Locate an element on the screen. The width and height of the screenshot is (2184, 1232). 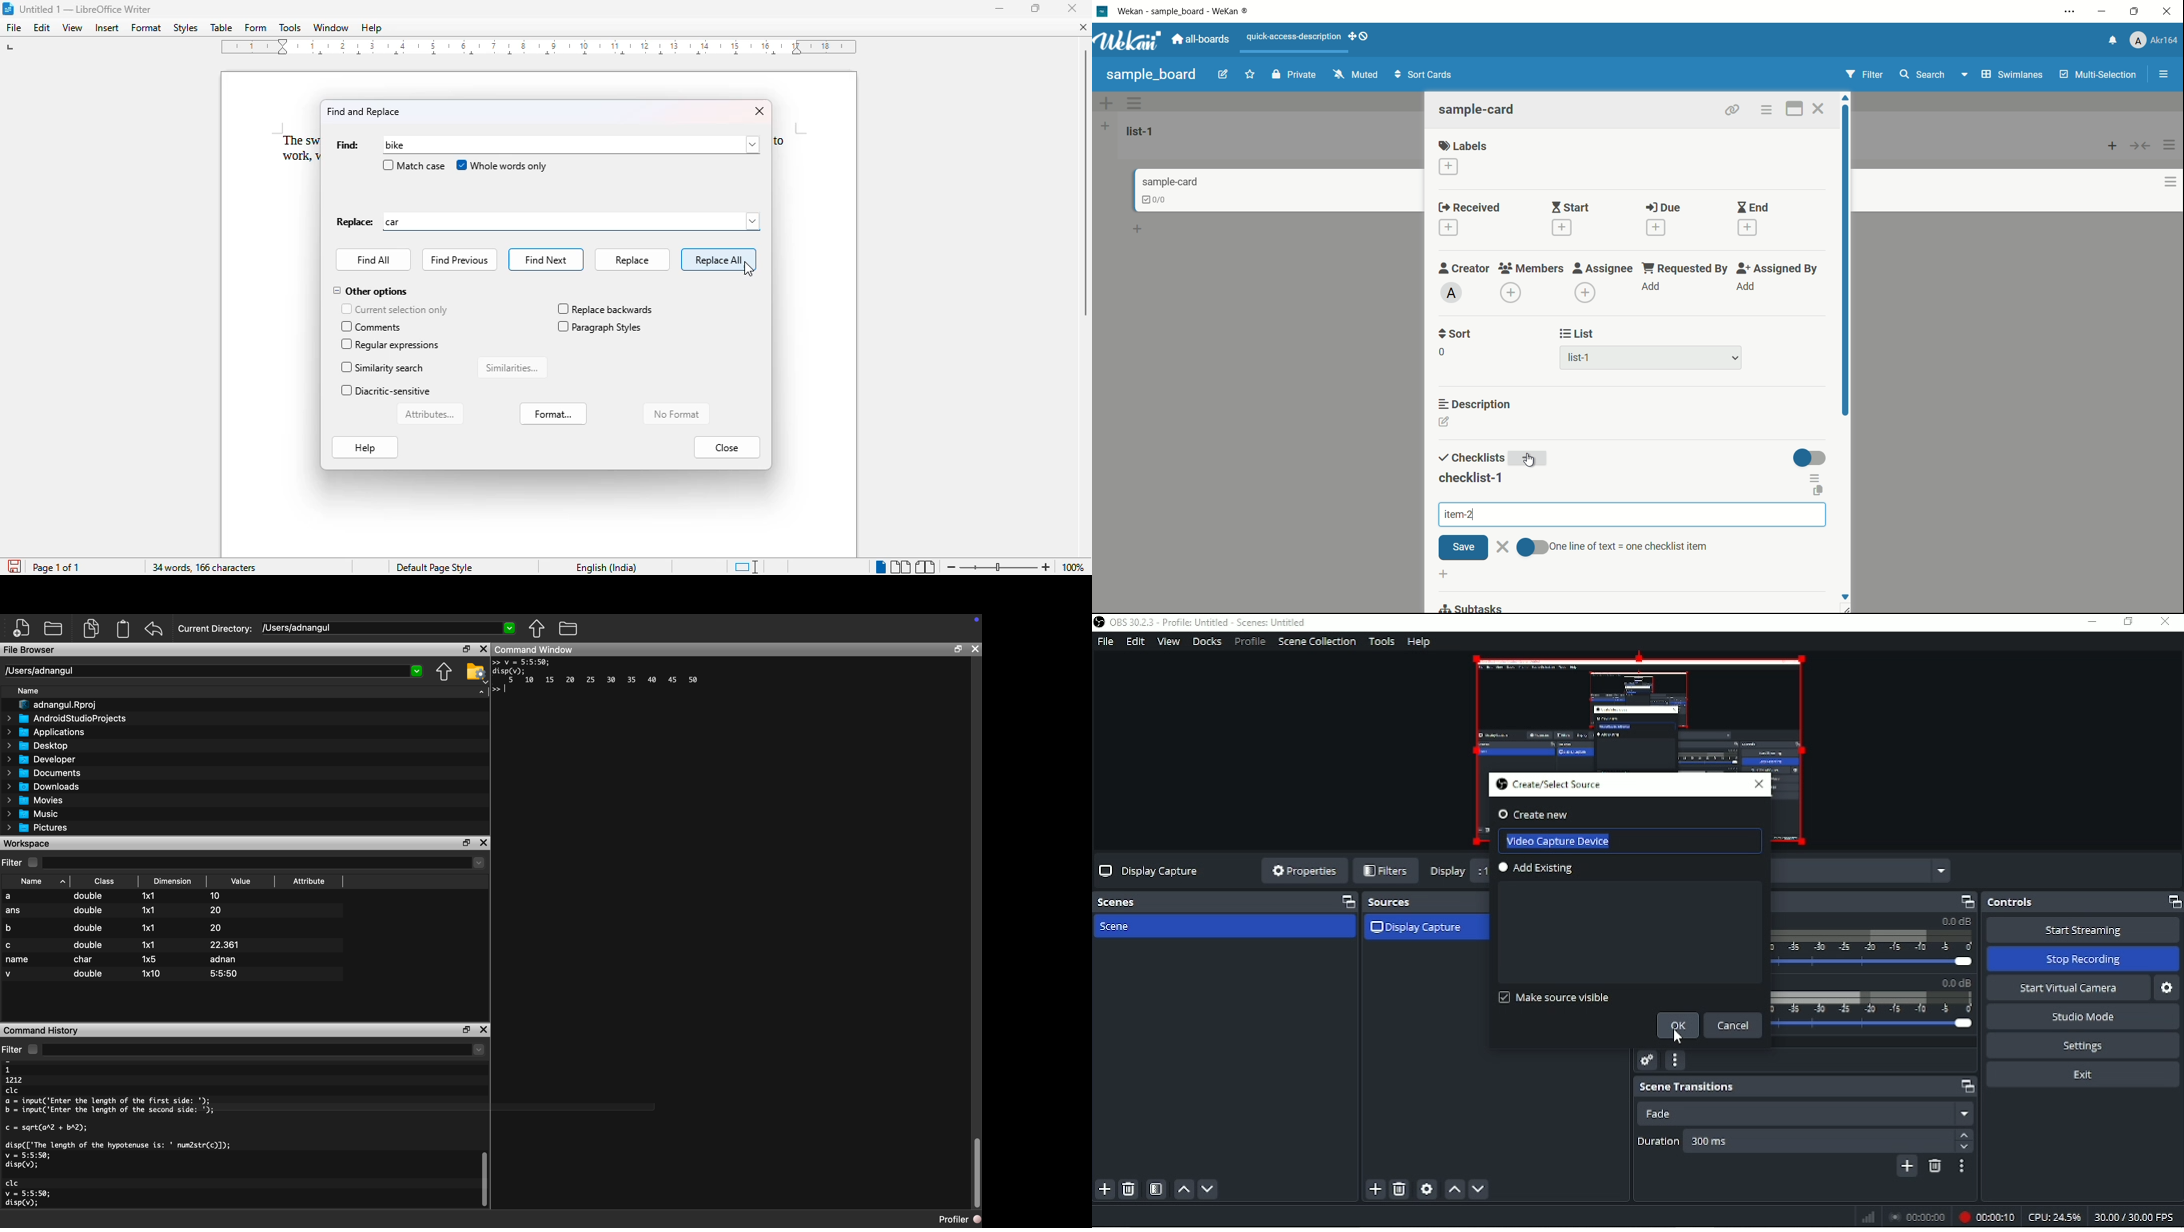
similarity search is located at coordinates (385, 368).